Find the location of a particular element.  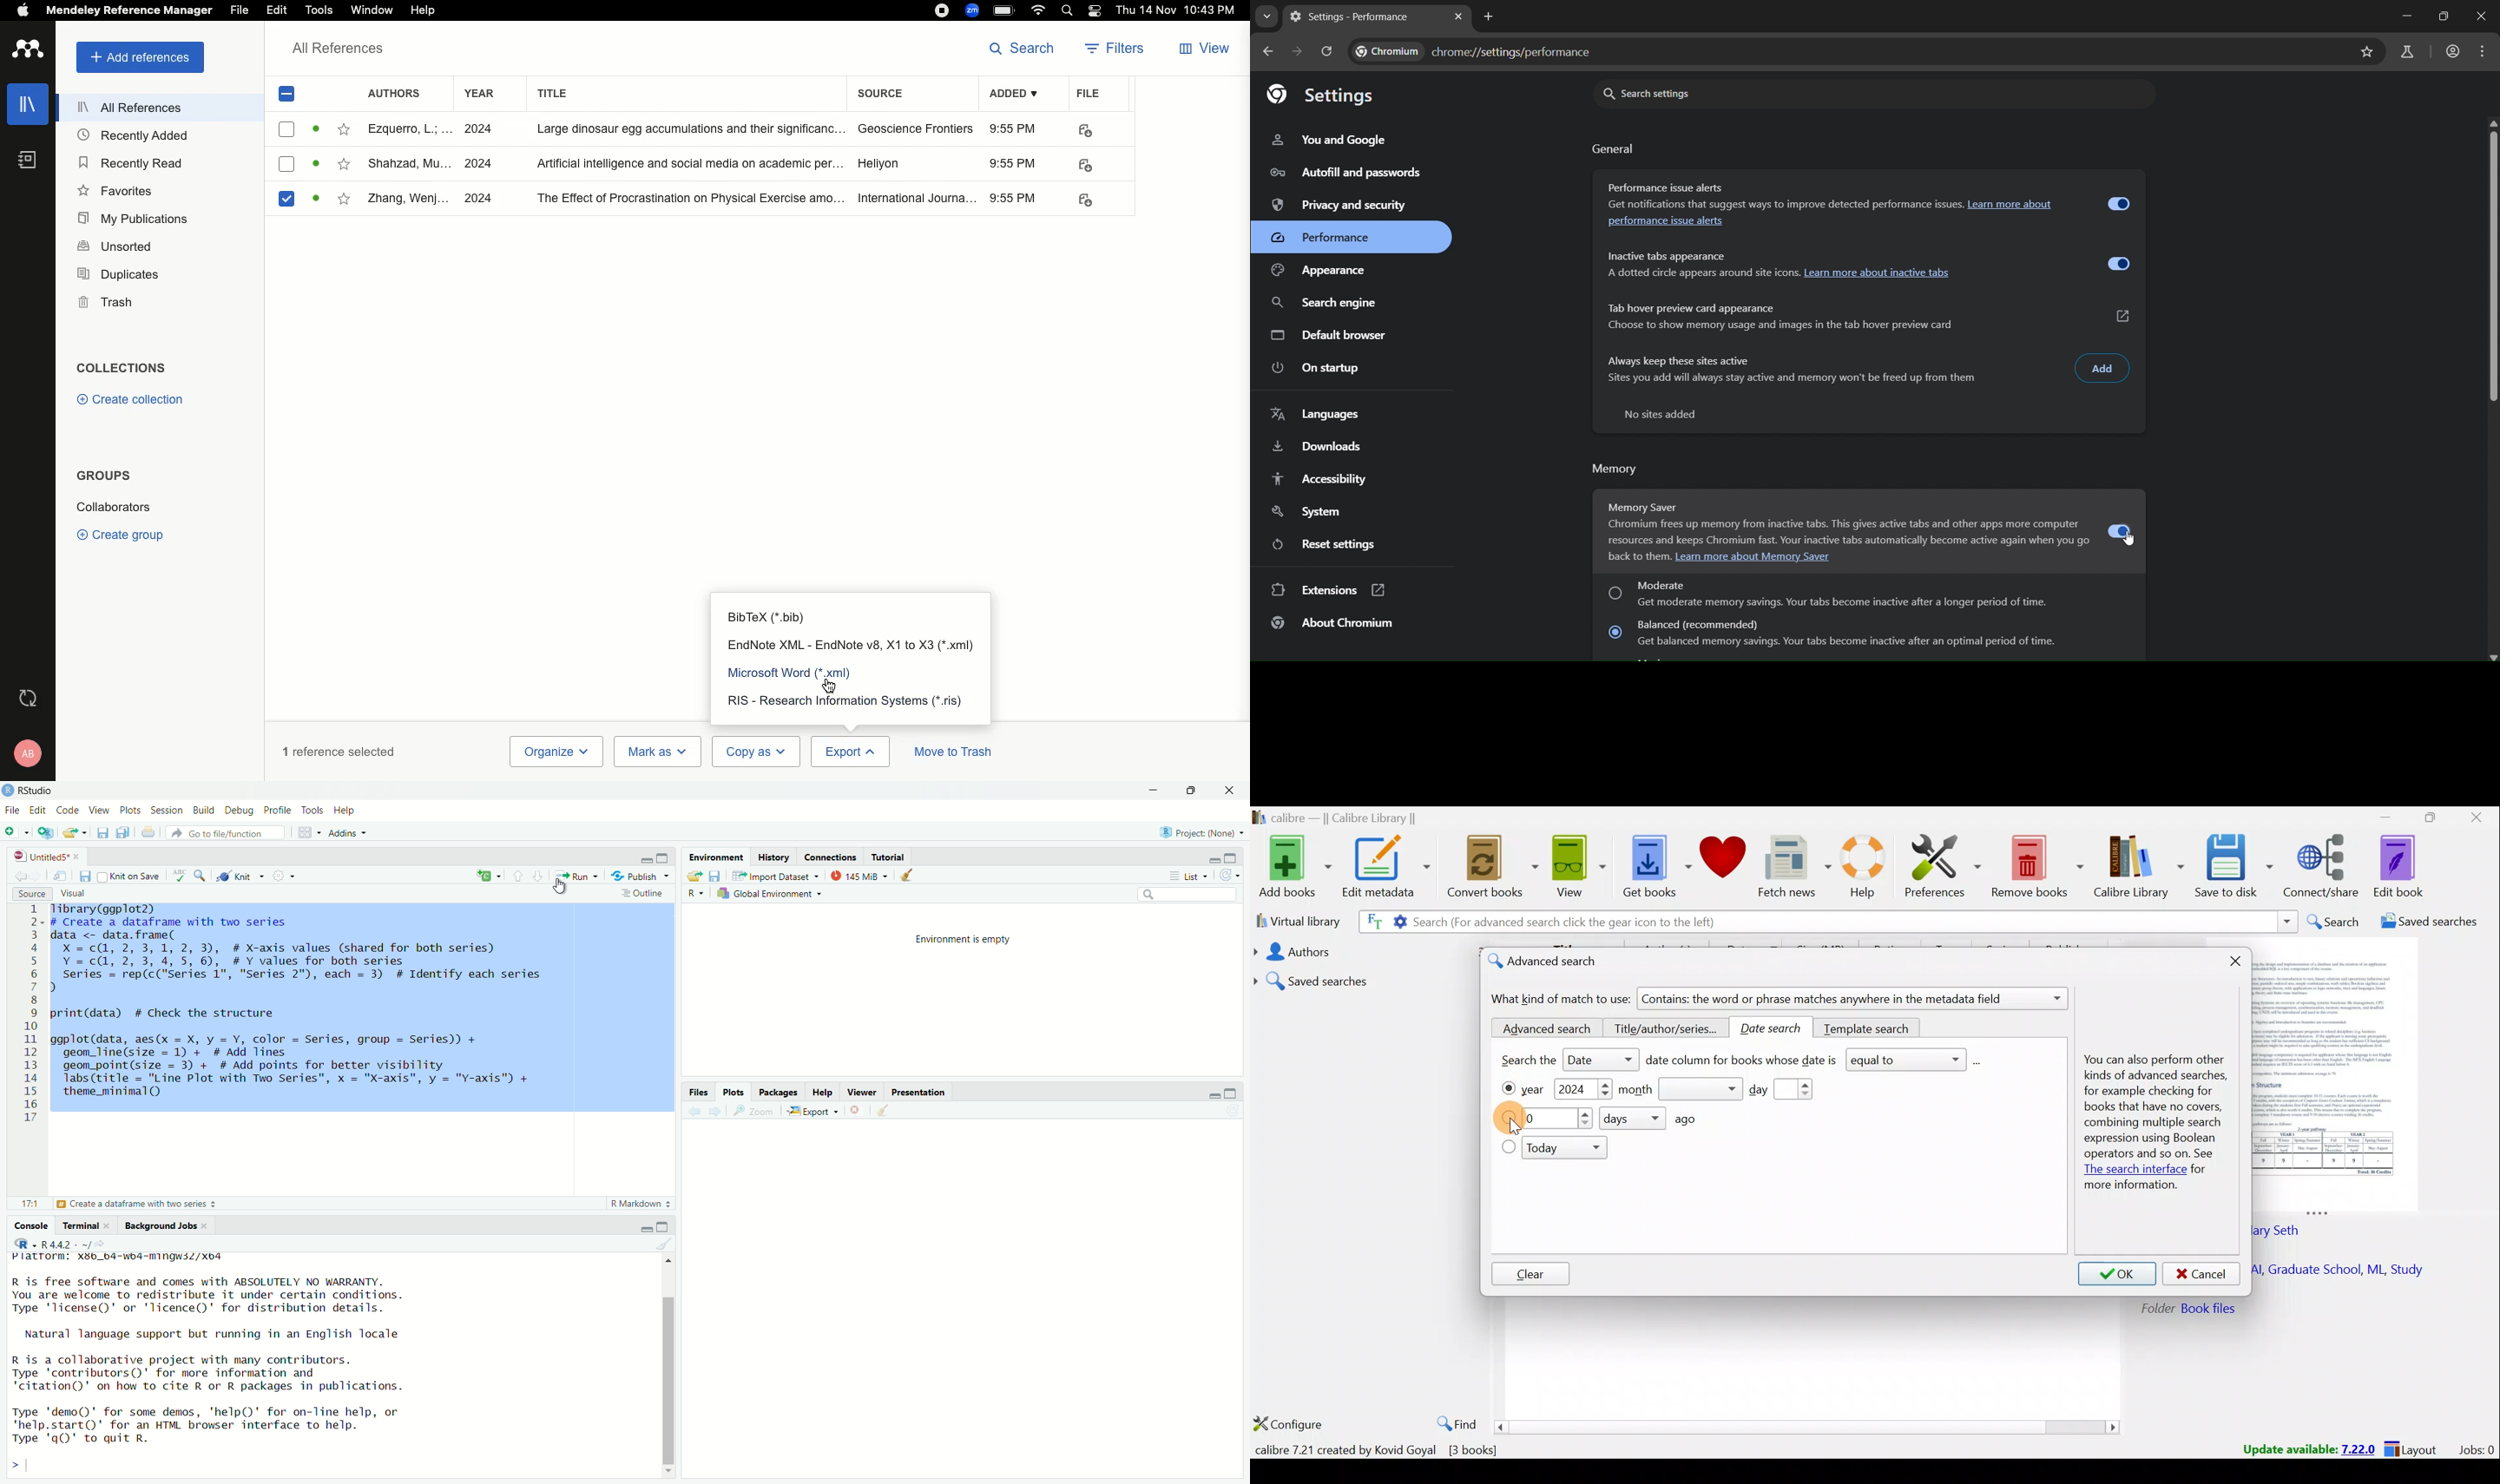

input cursor is located at coordinates (30, 1464).